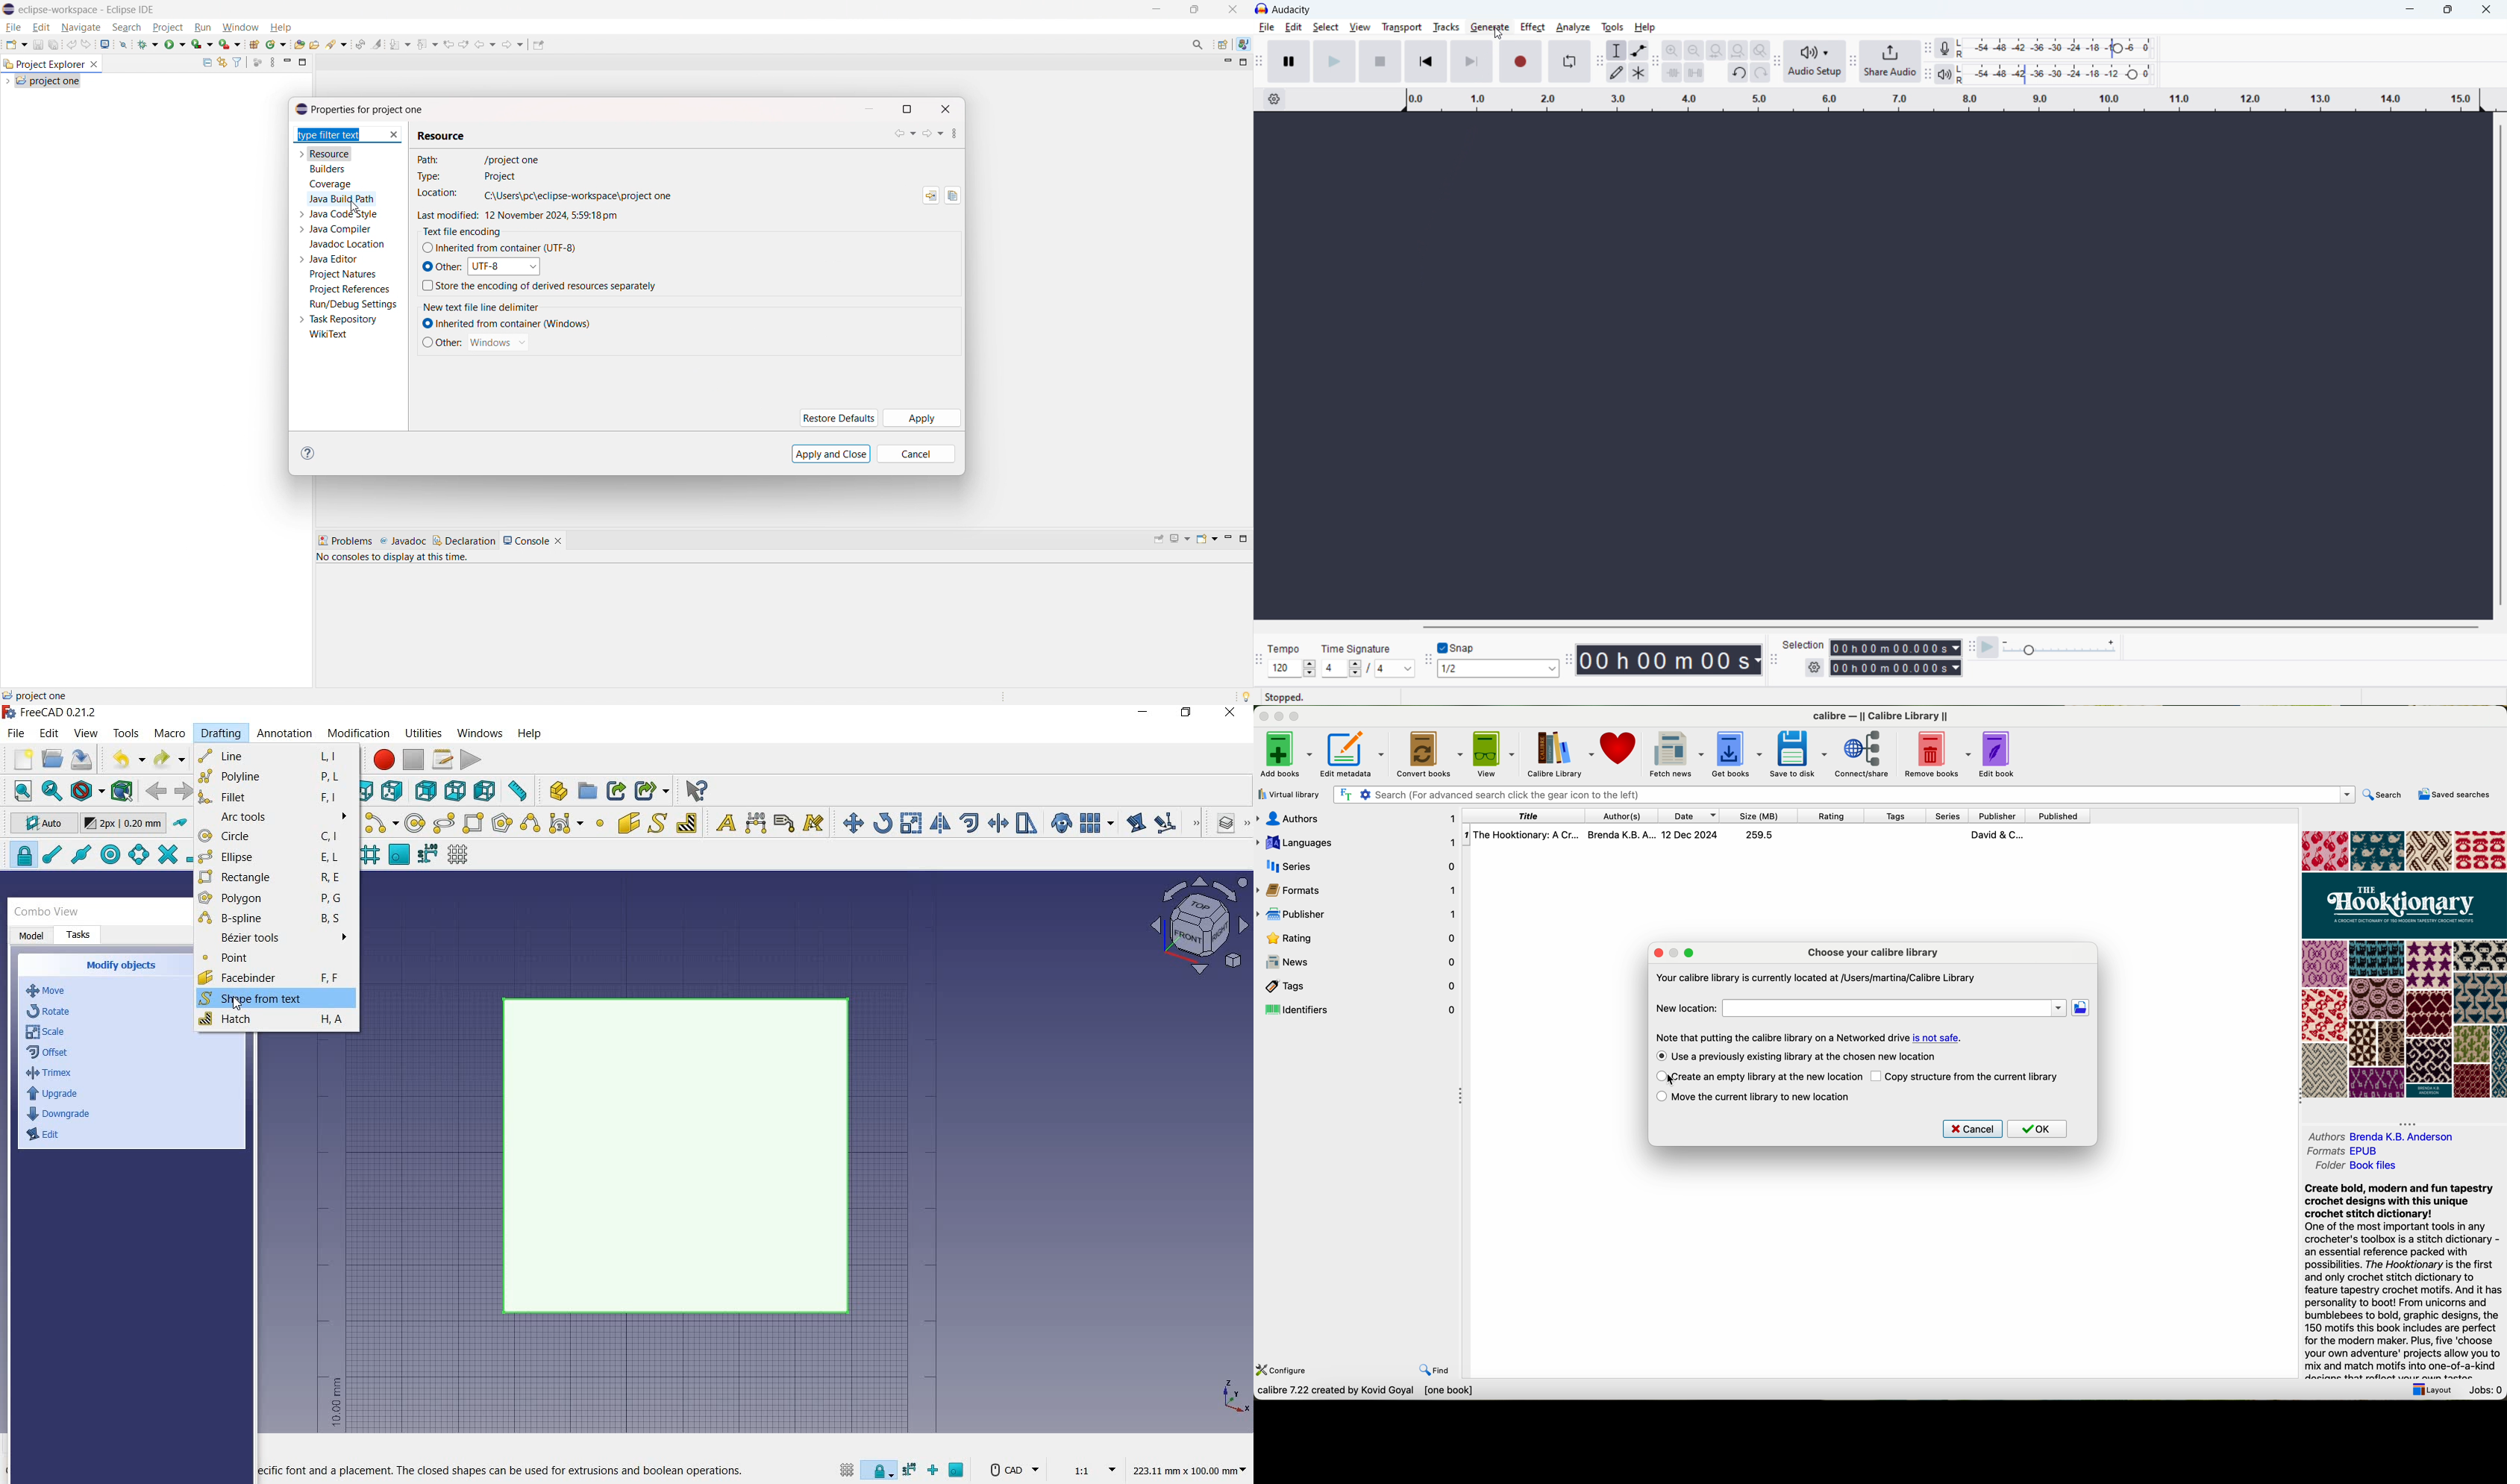  Describe the element at coordinates (1307, 10) in the screenshot. I see `title` at that location.